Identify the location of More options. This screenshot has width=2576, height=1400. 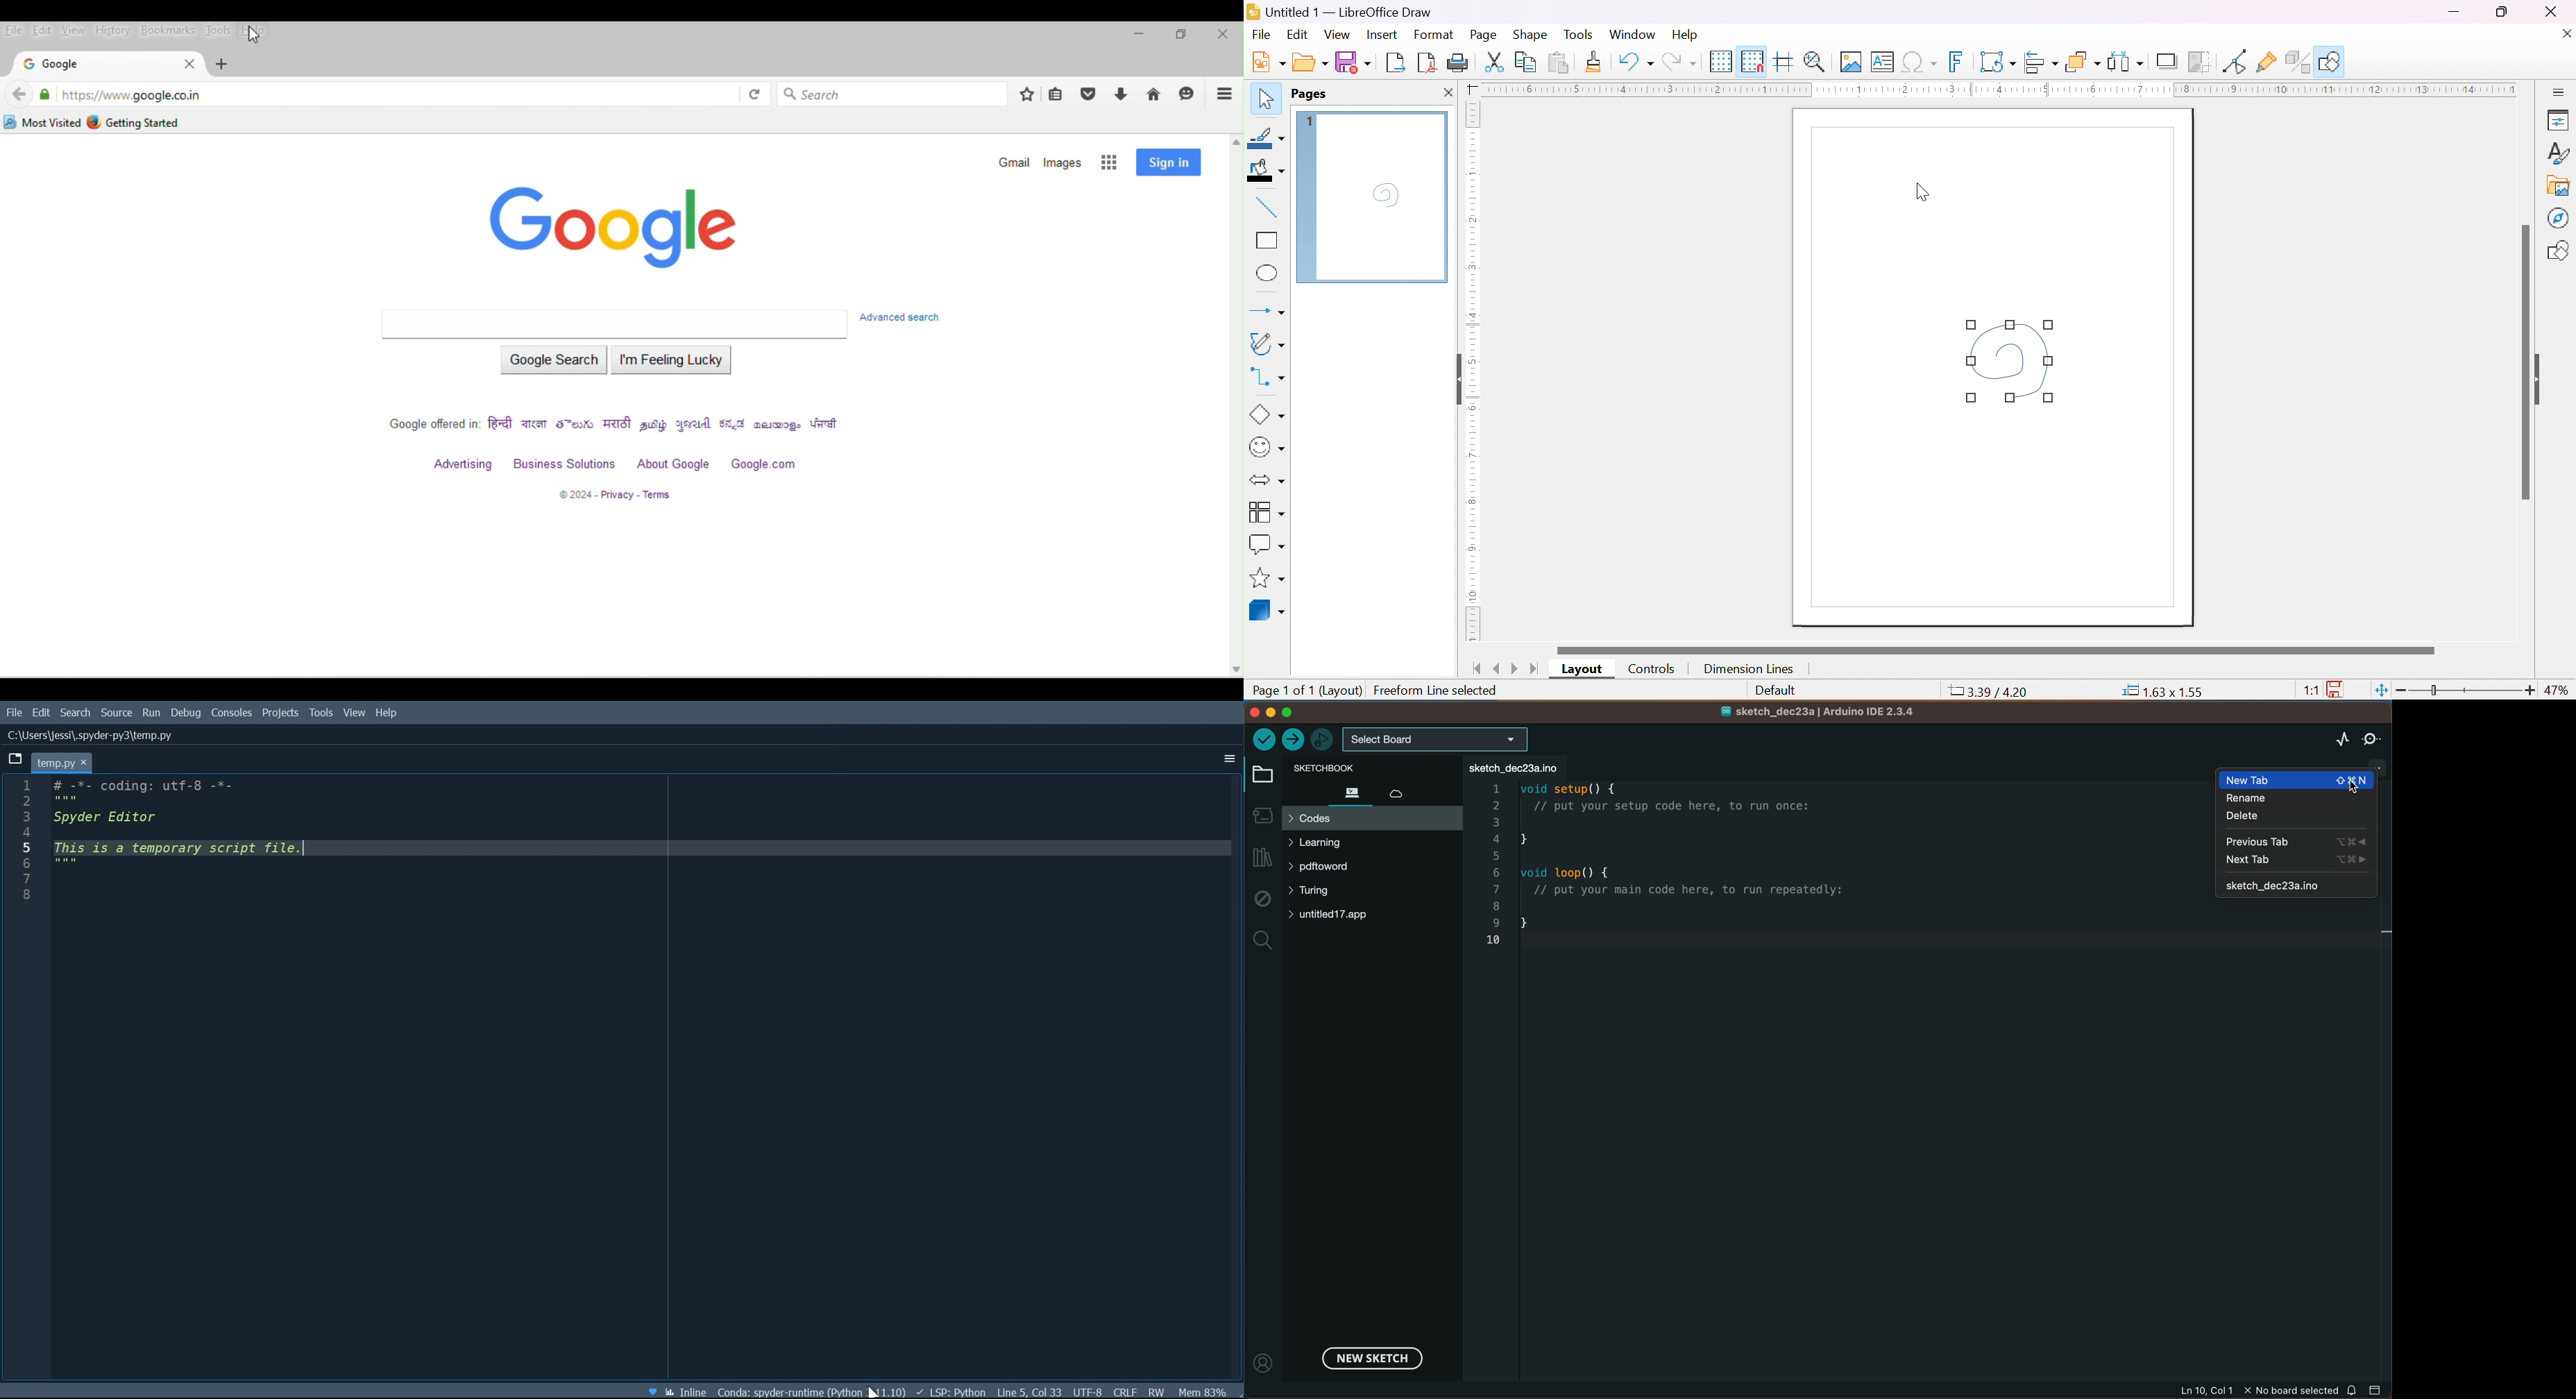
(1227, 760).